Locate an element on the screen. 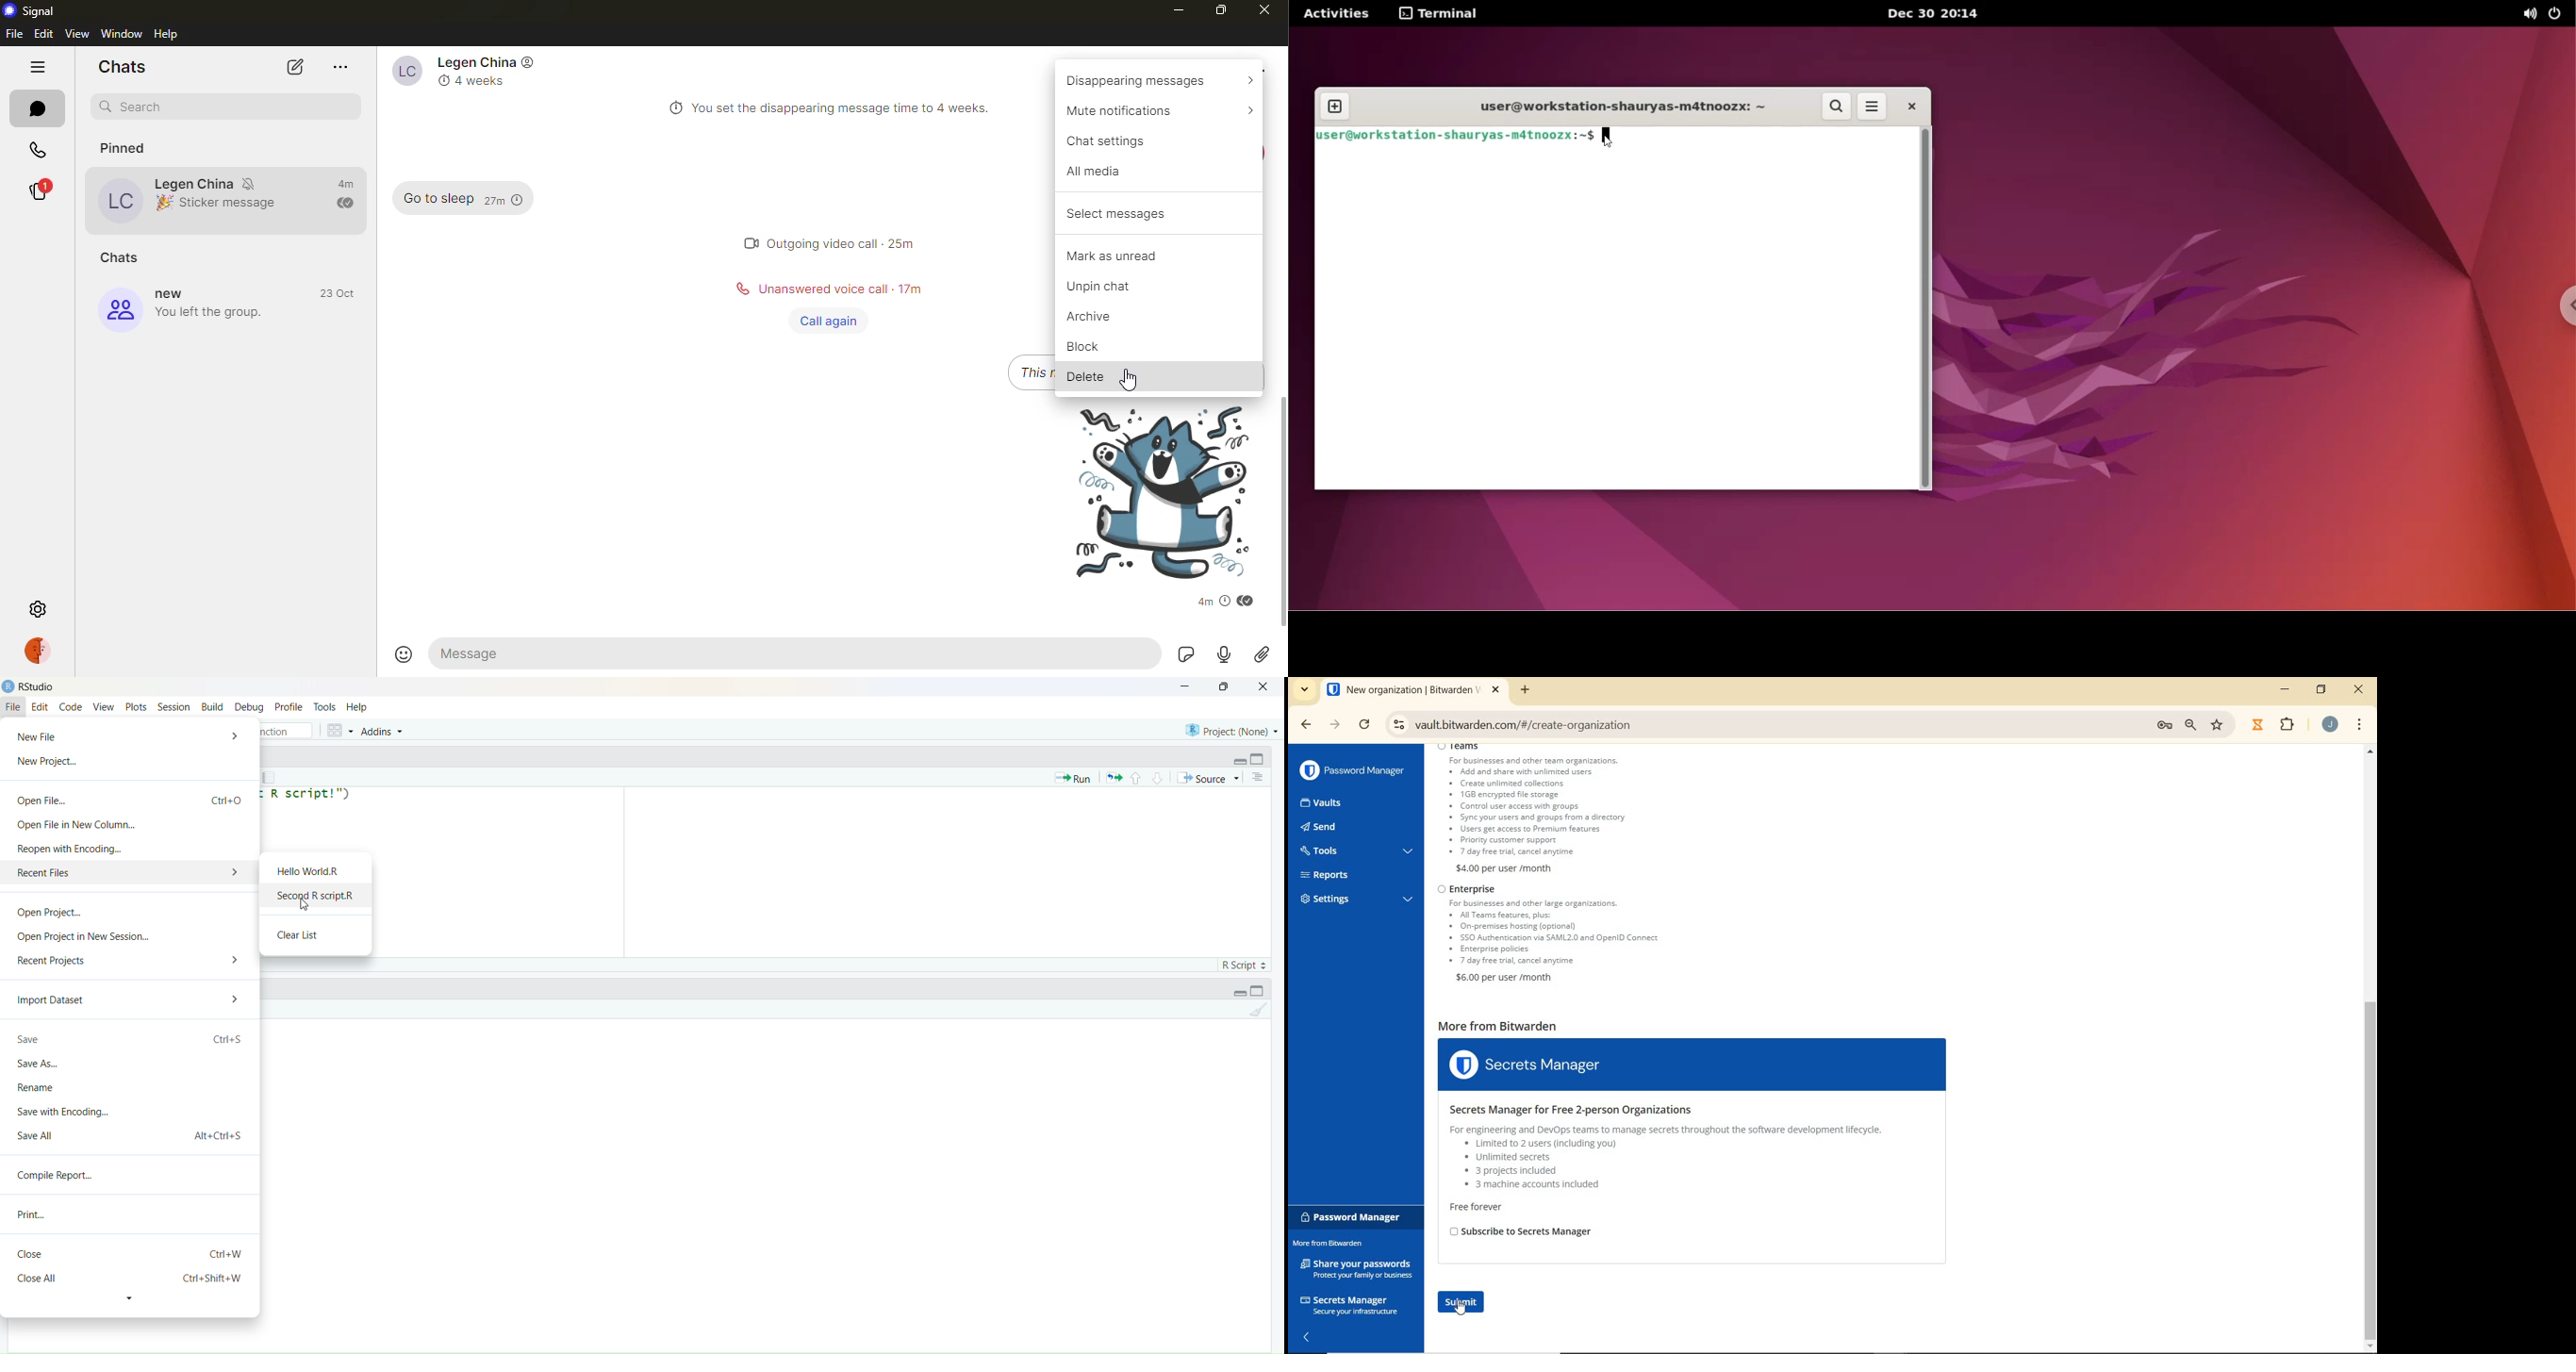 The height and width of the screenshot is (1372, 2576). Go to previous section/chunk (Ctrl + PgUp) is located at coordinates (1135, 777).